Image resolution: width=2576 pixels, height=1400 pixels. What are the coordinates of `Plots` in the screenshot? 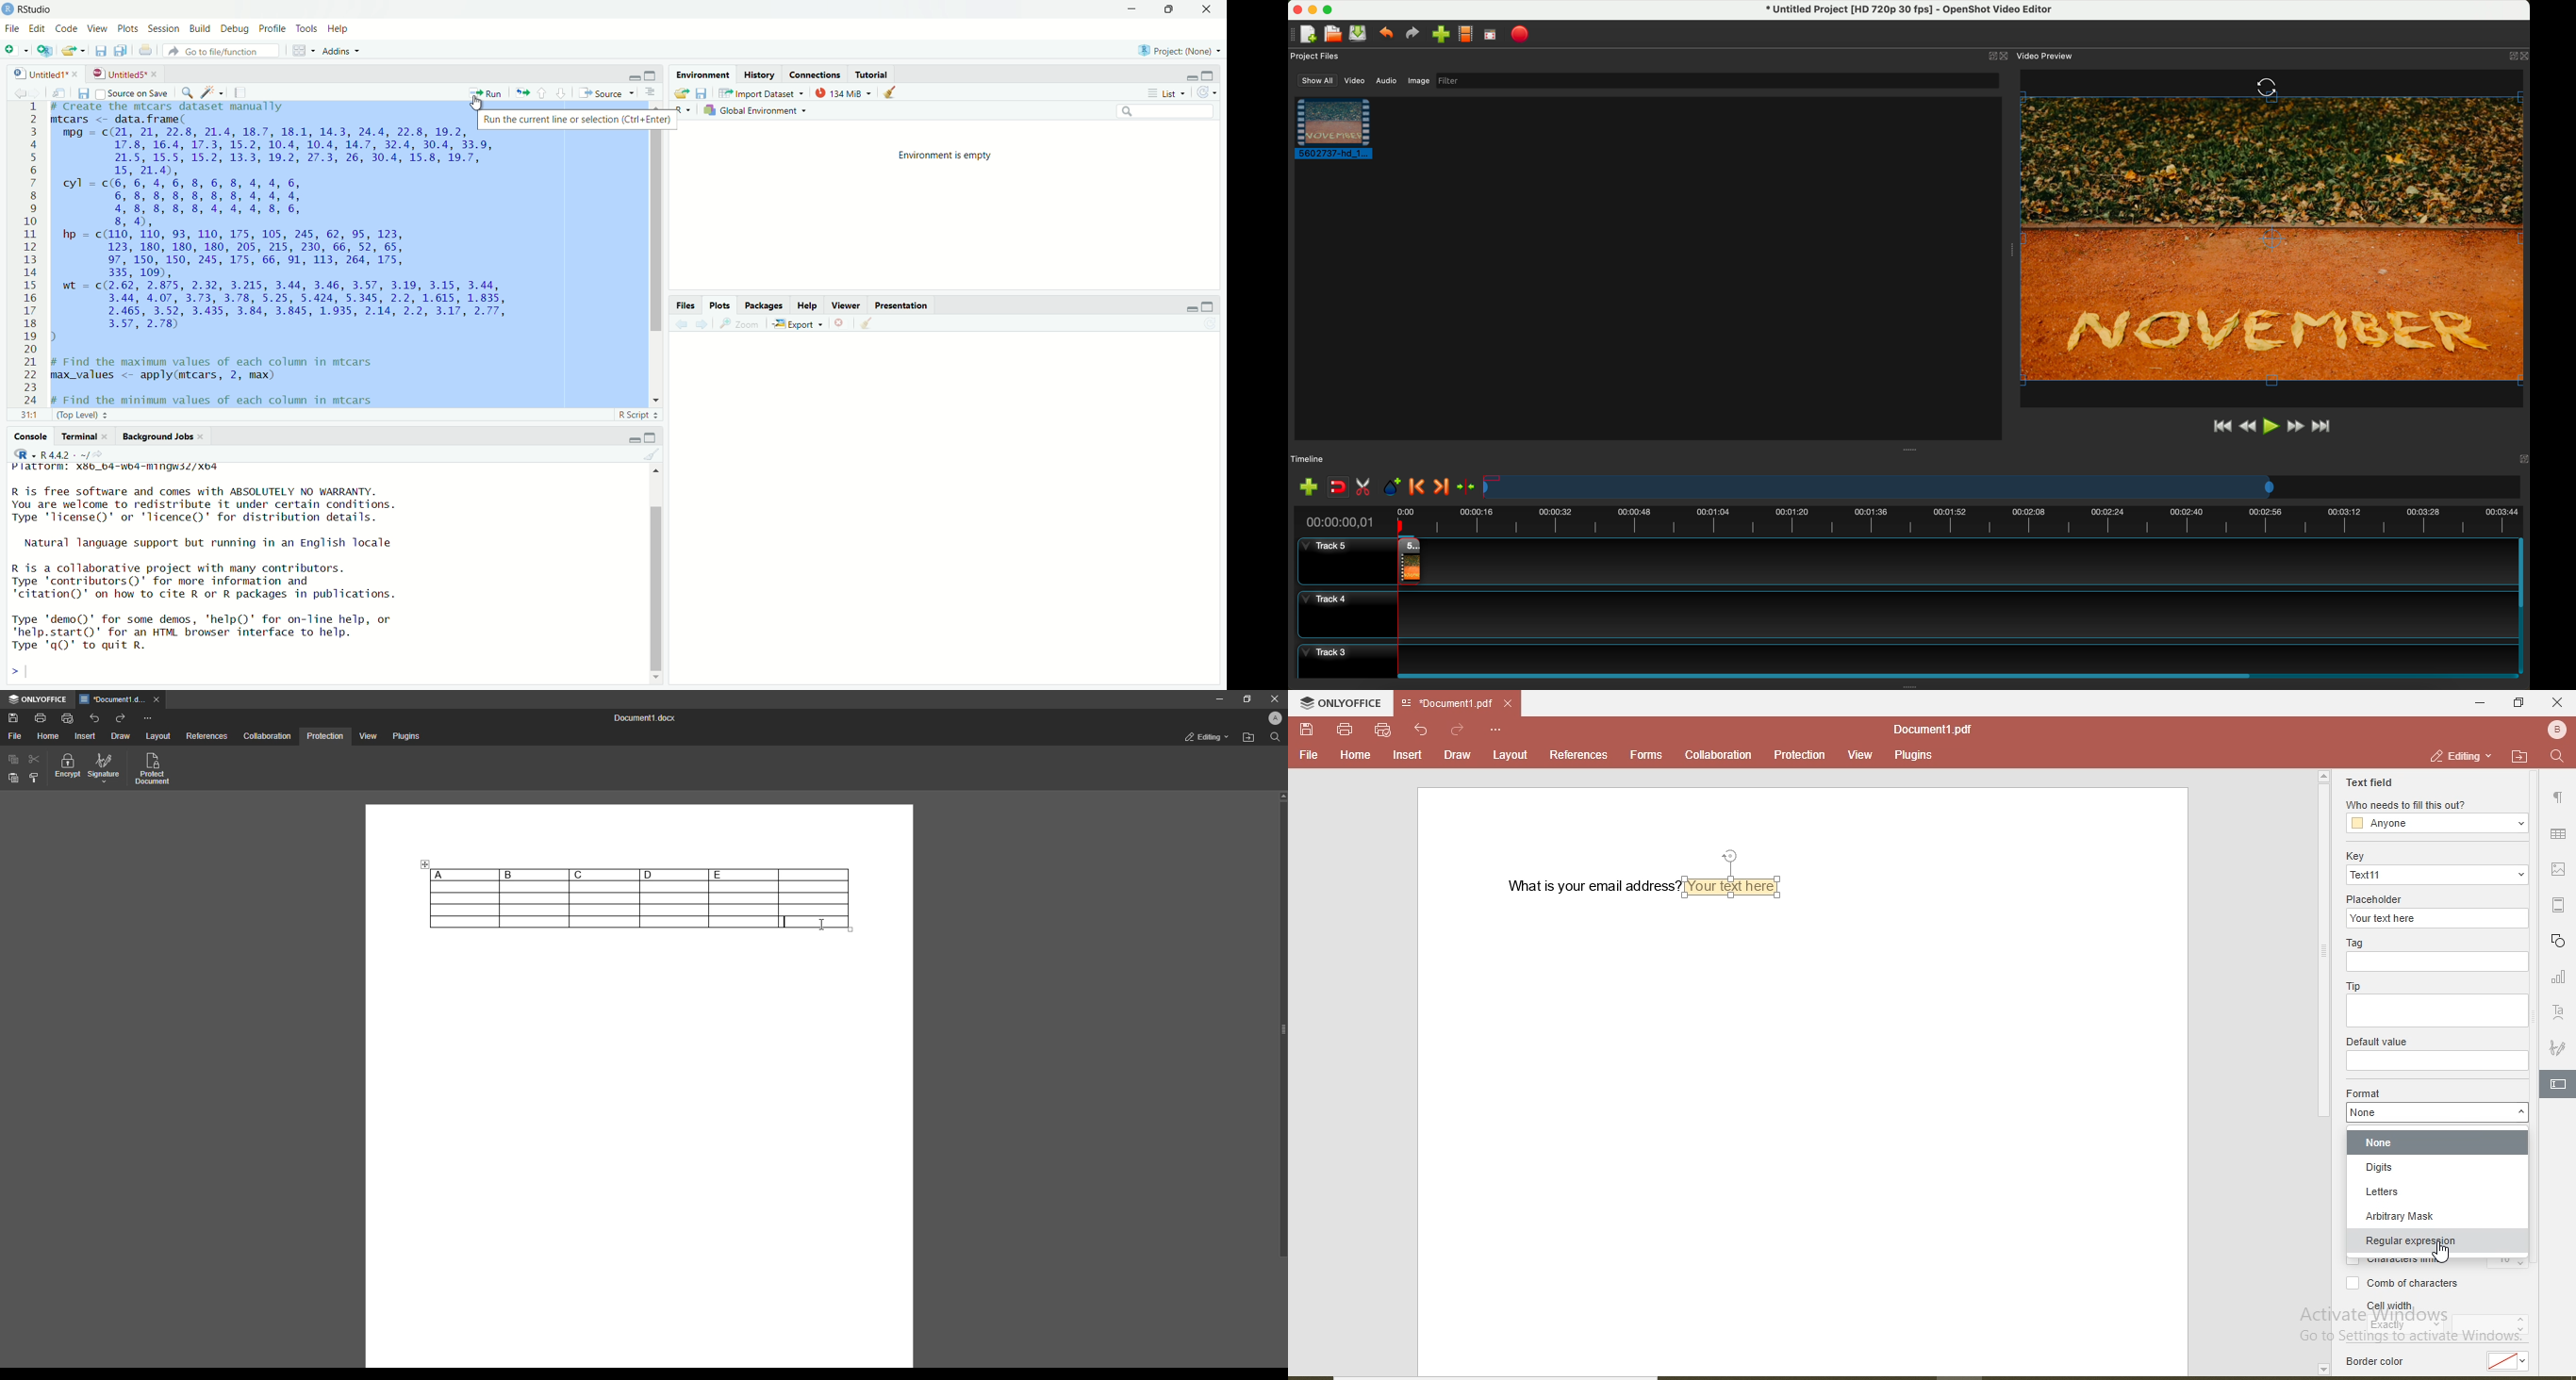 It's located at (128, 28).